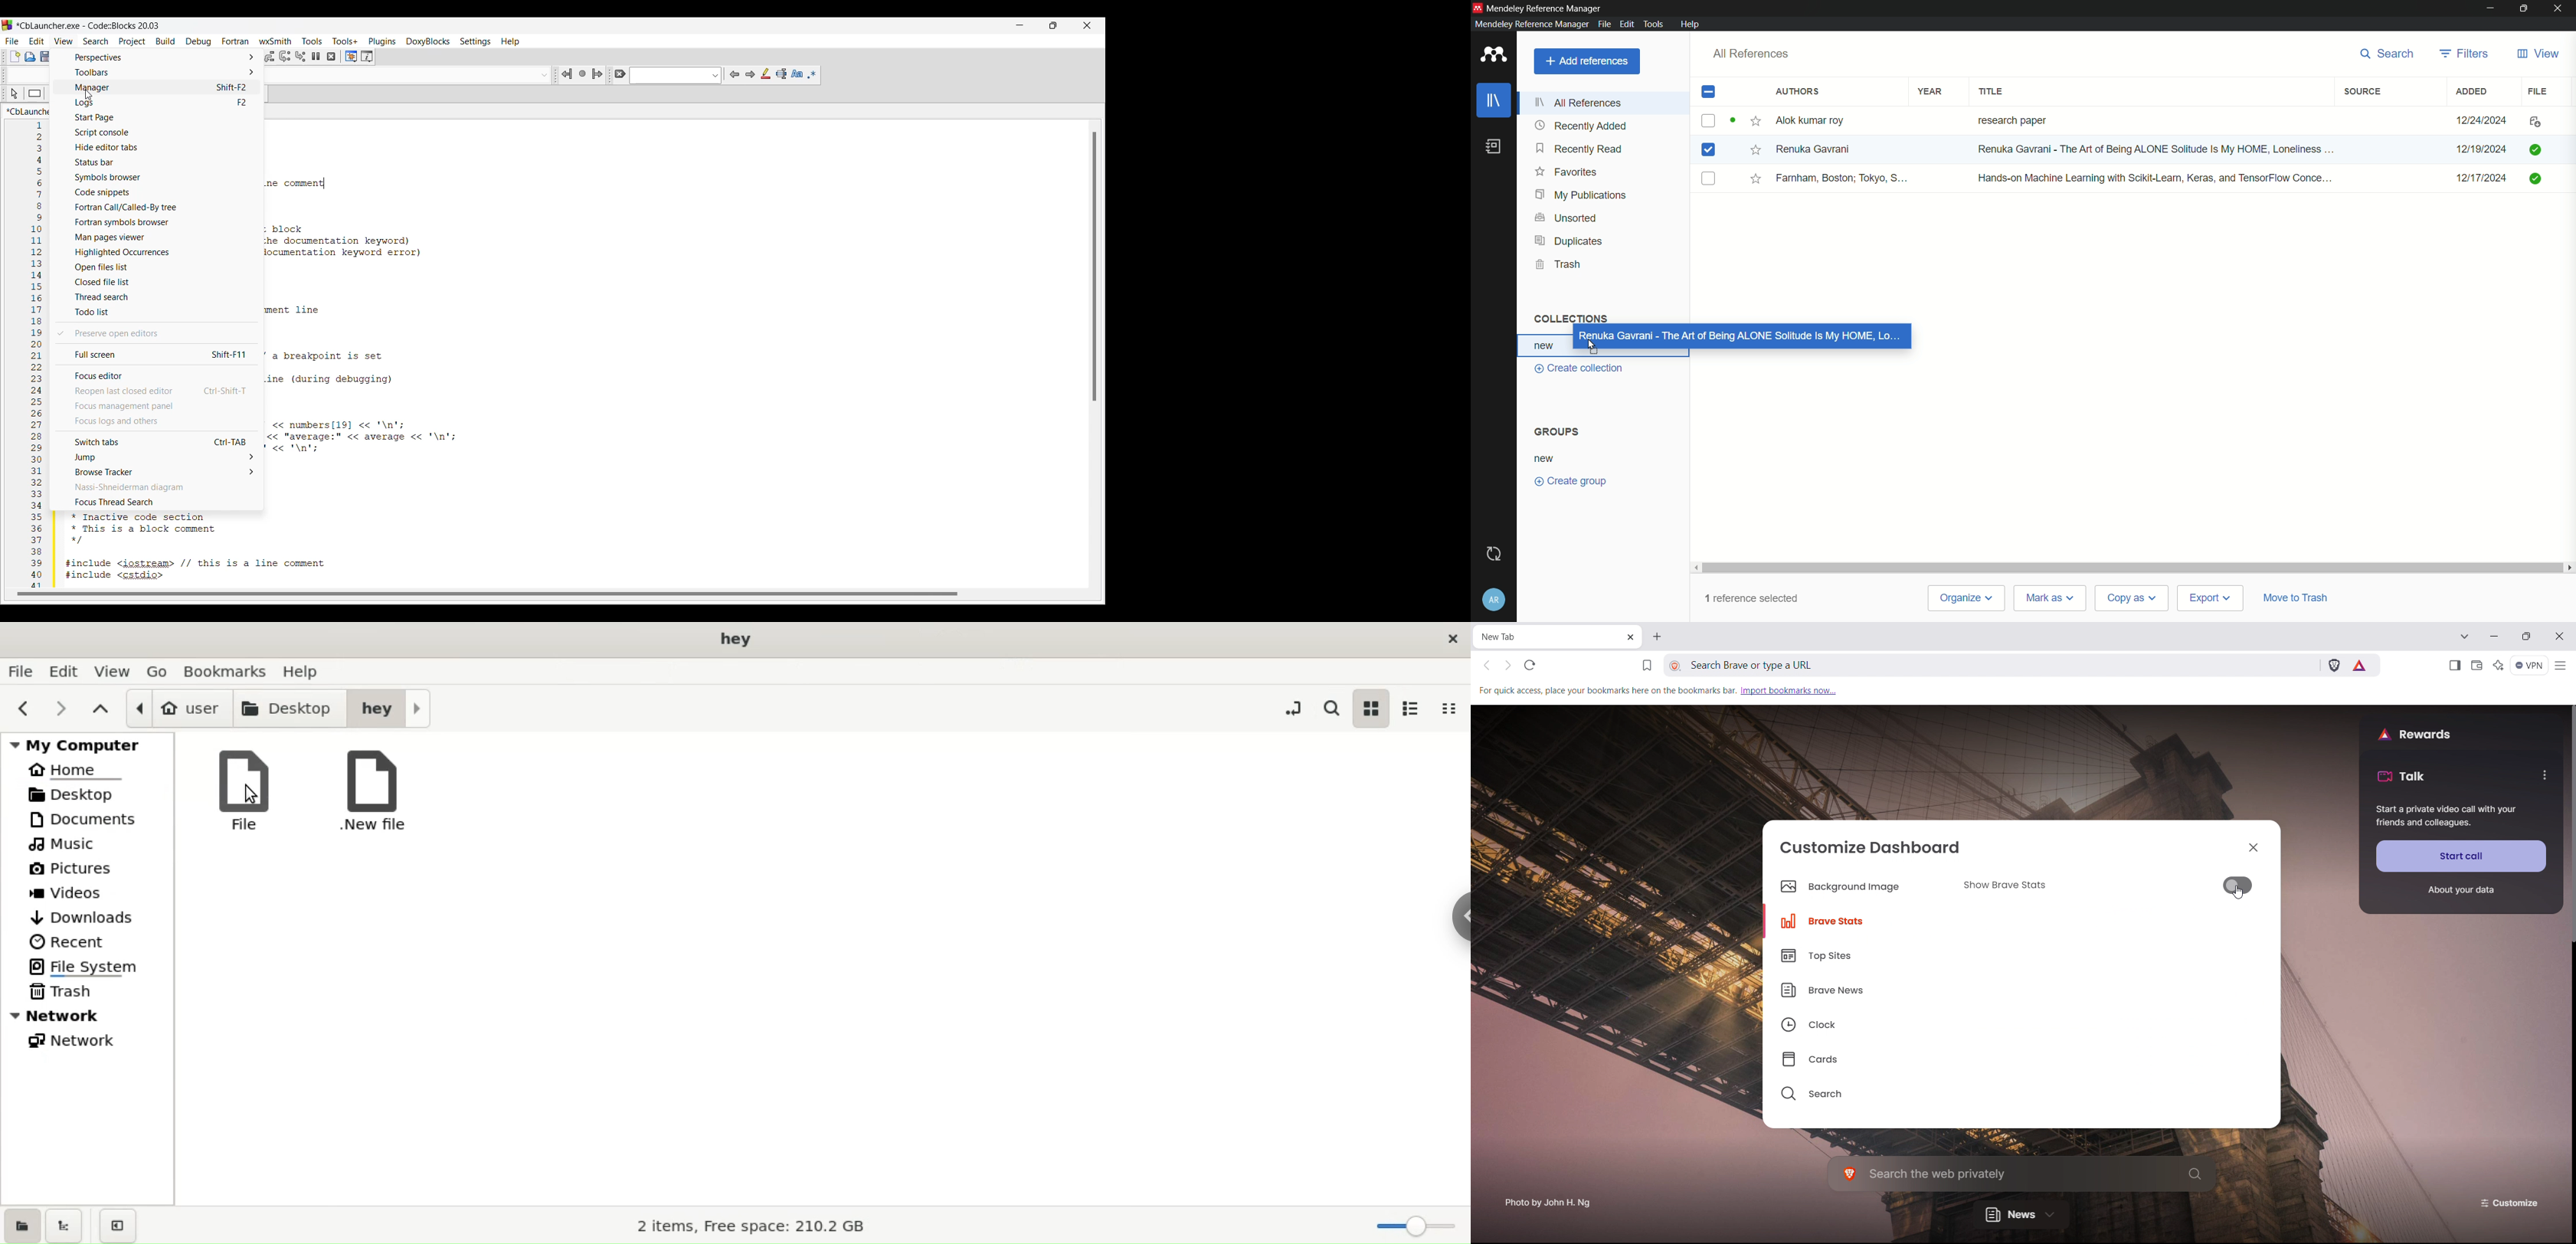 The image size is (2576, 1260). What do you see at coordinates (2530, 666) in the screenshot?
I see `vpn` at bounding box center [2530, 666].